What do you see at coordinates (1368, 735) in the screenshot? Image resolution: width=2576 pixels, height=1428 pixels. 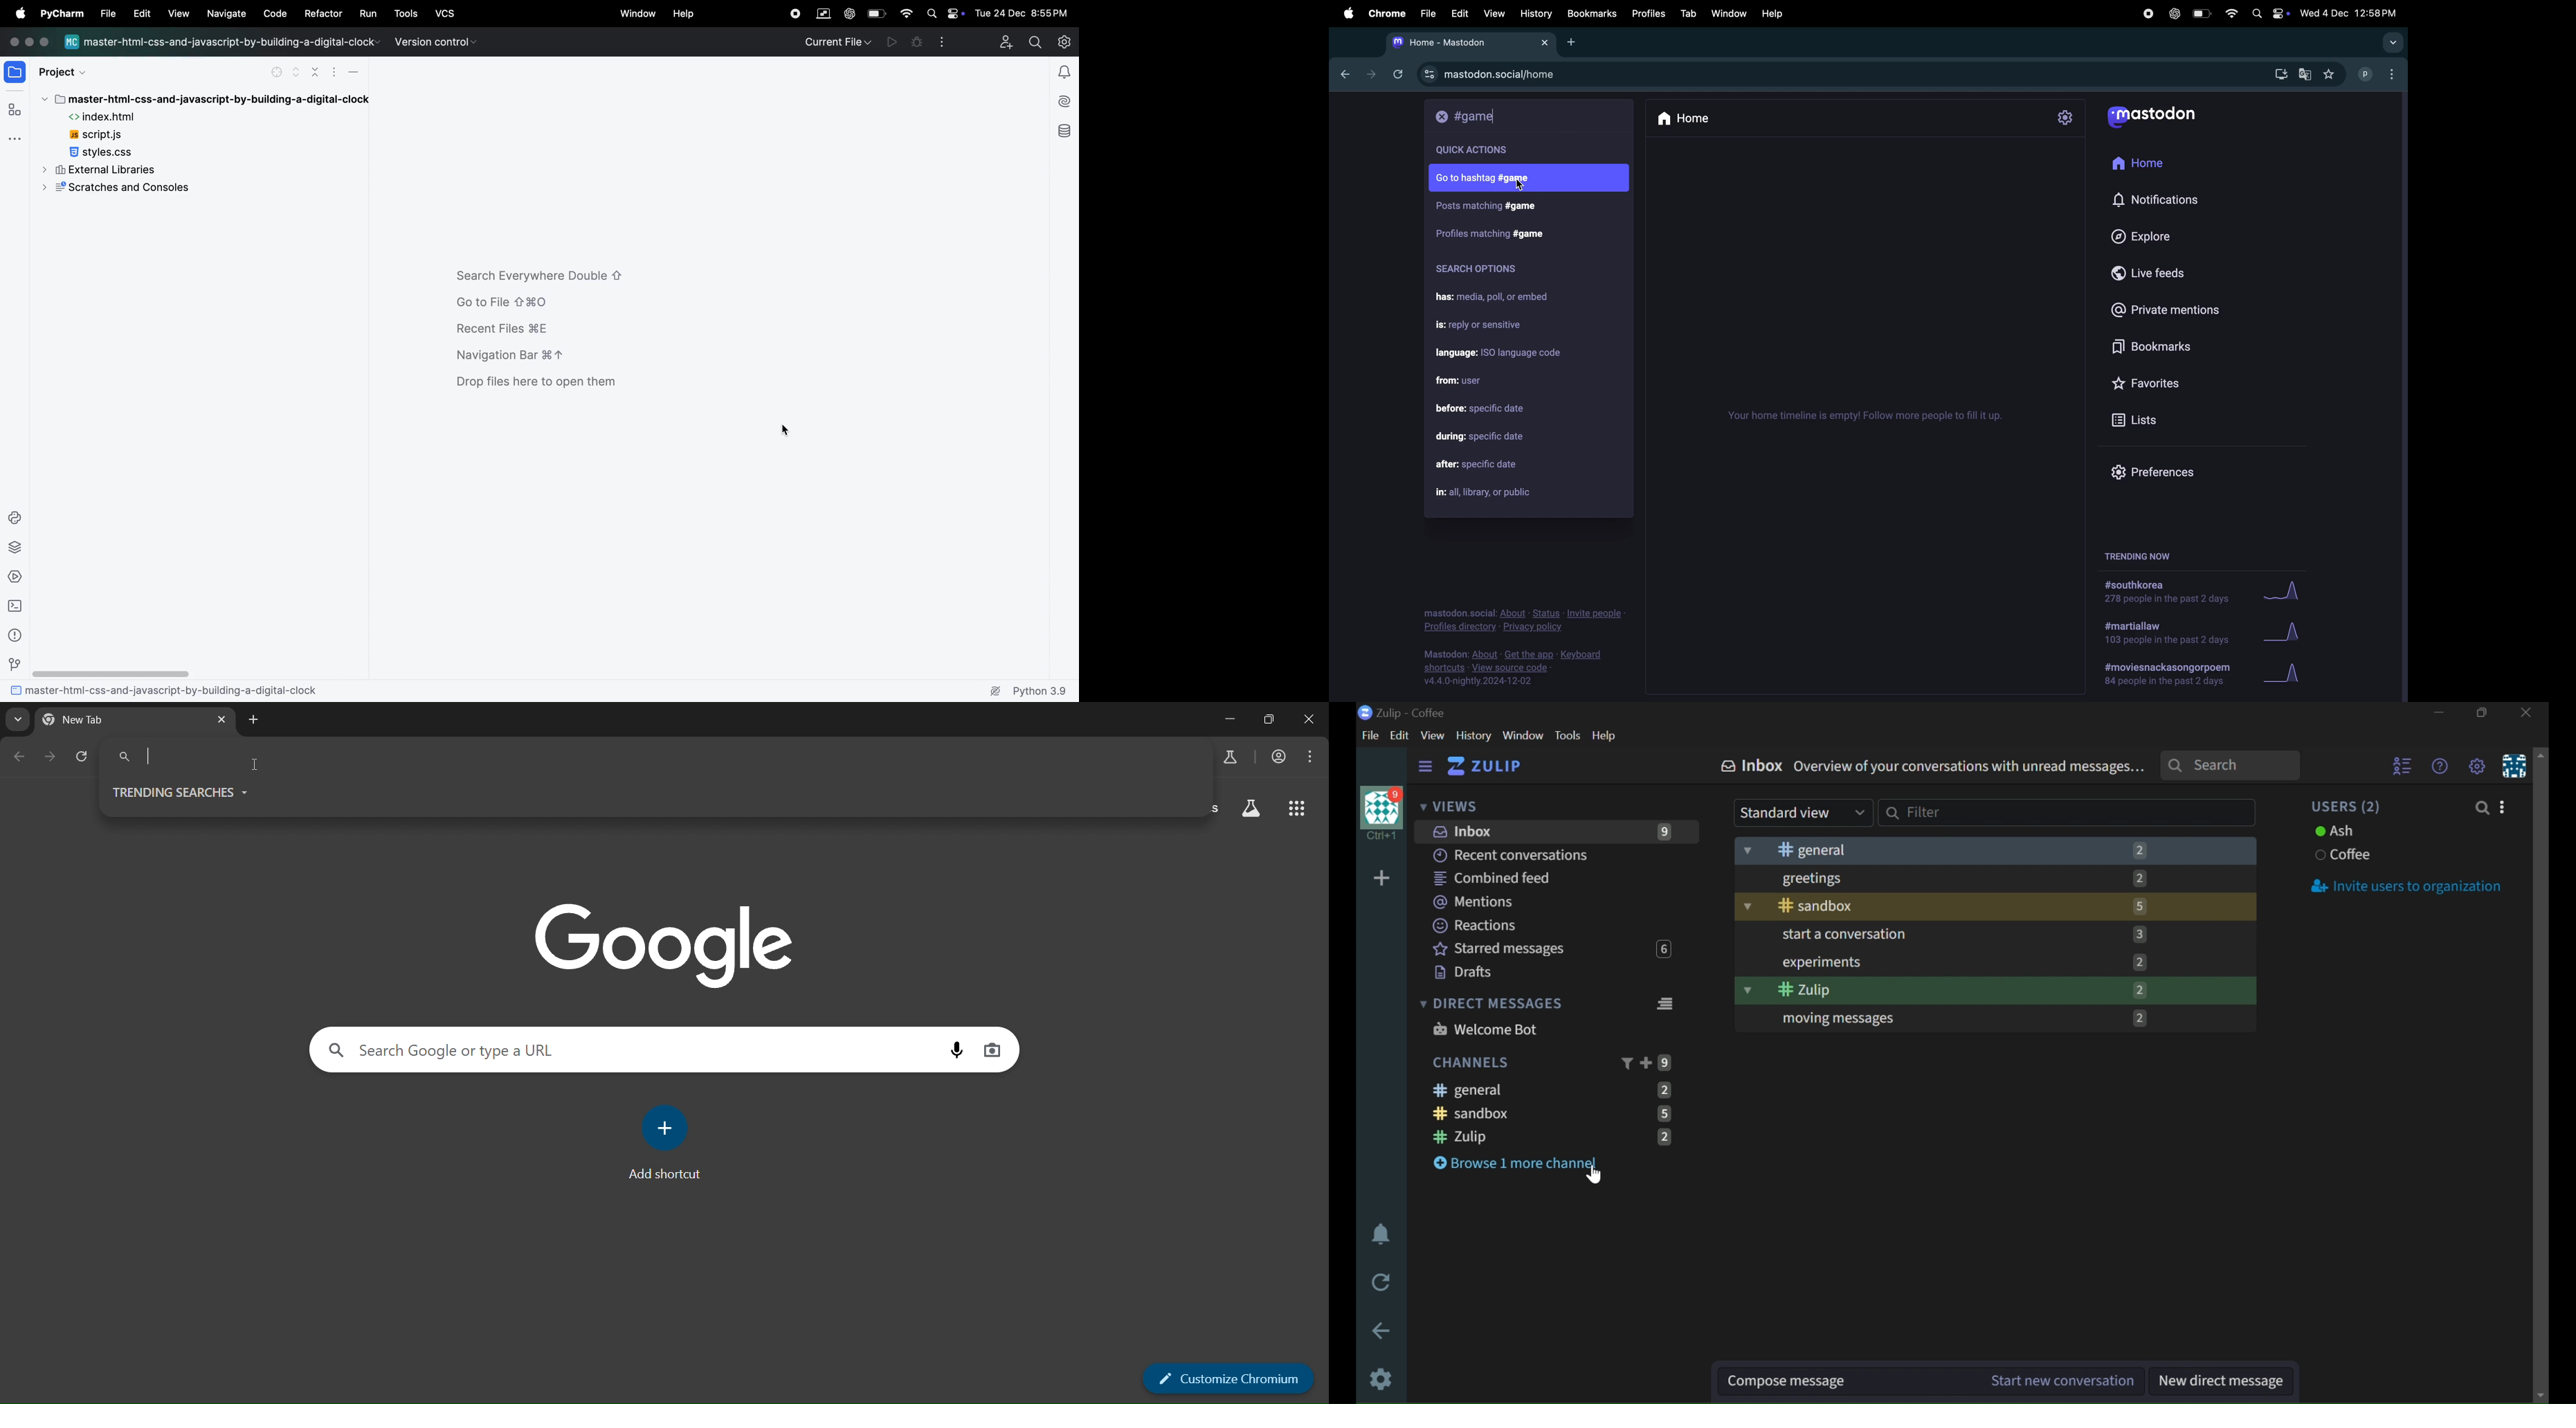 I see `FILE` at bounding box center [1368, 735].